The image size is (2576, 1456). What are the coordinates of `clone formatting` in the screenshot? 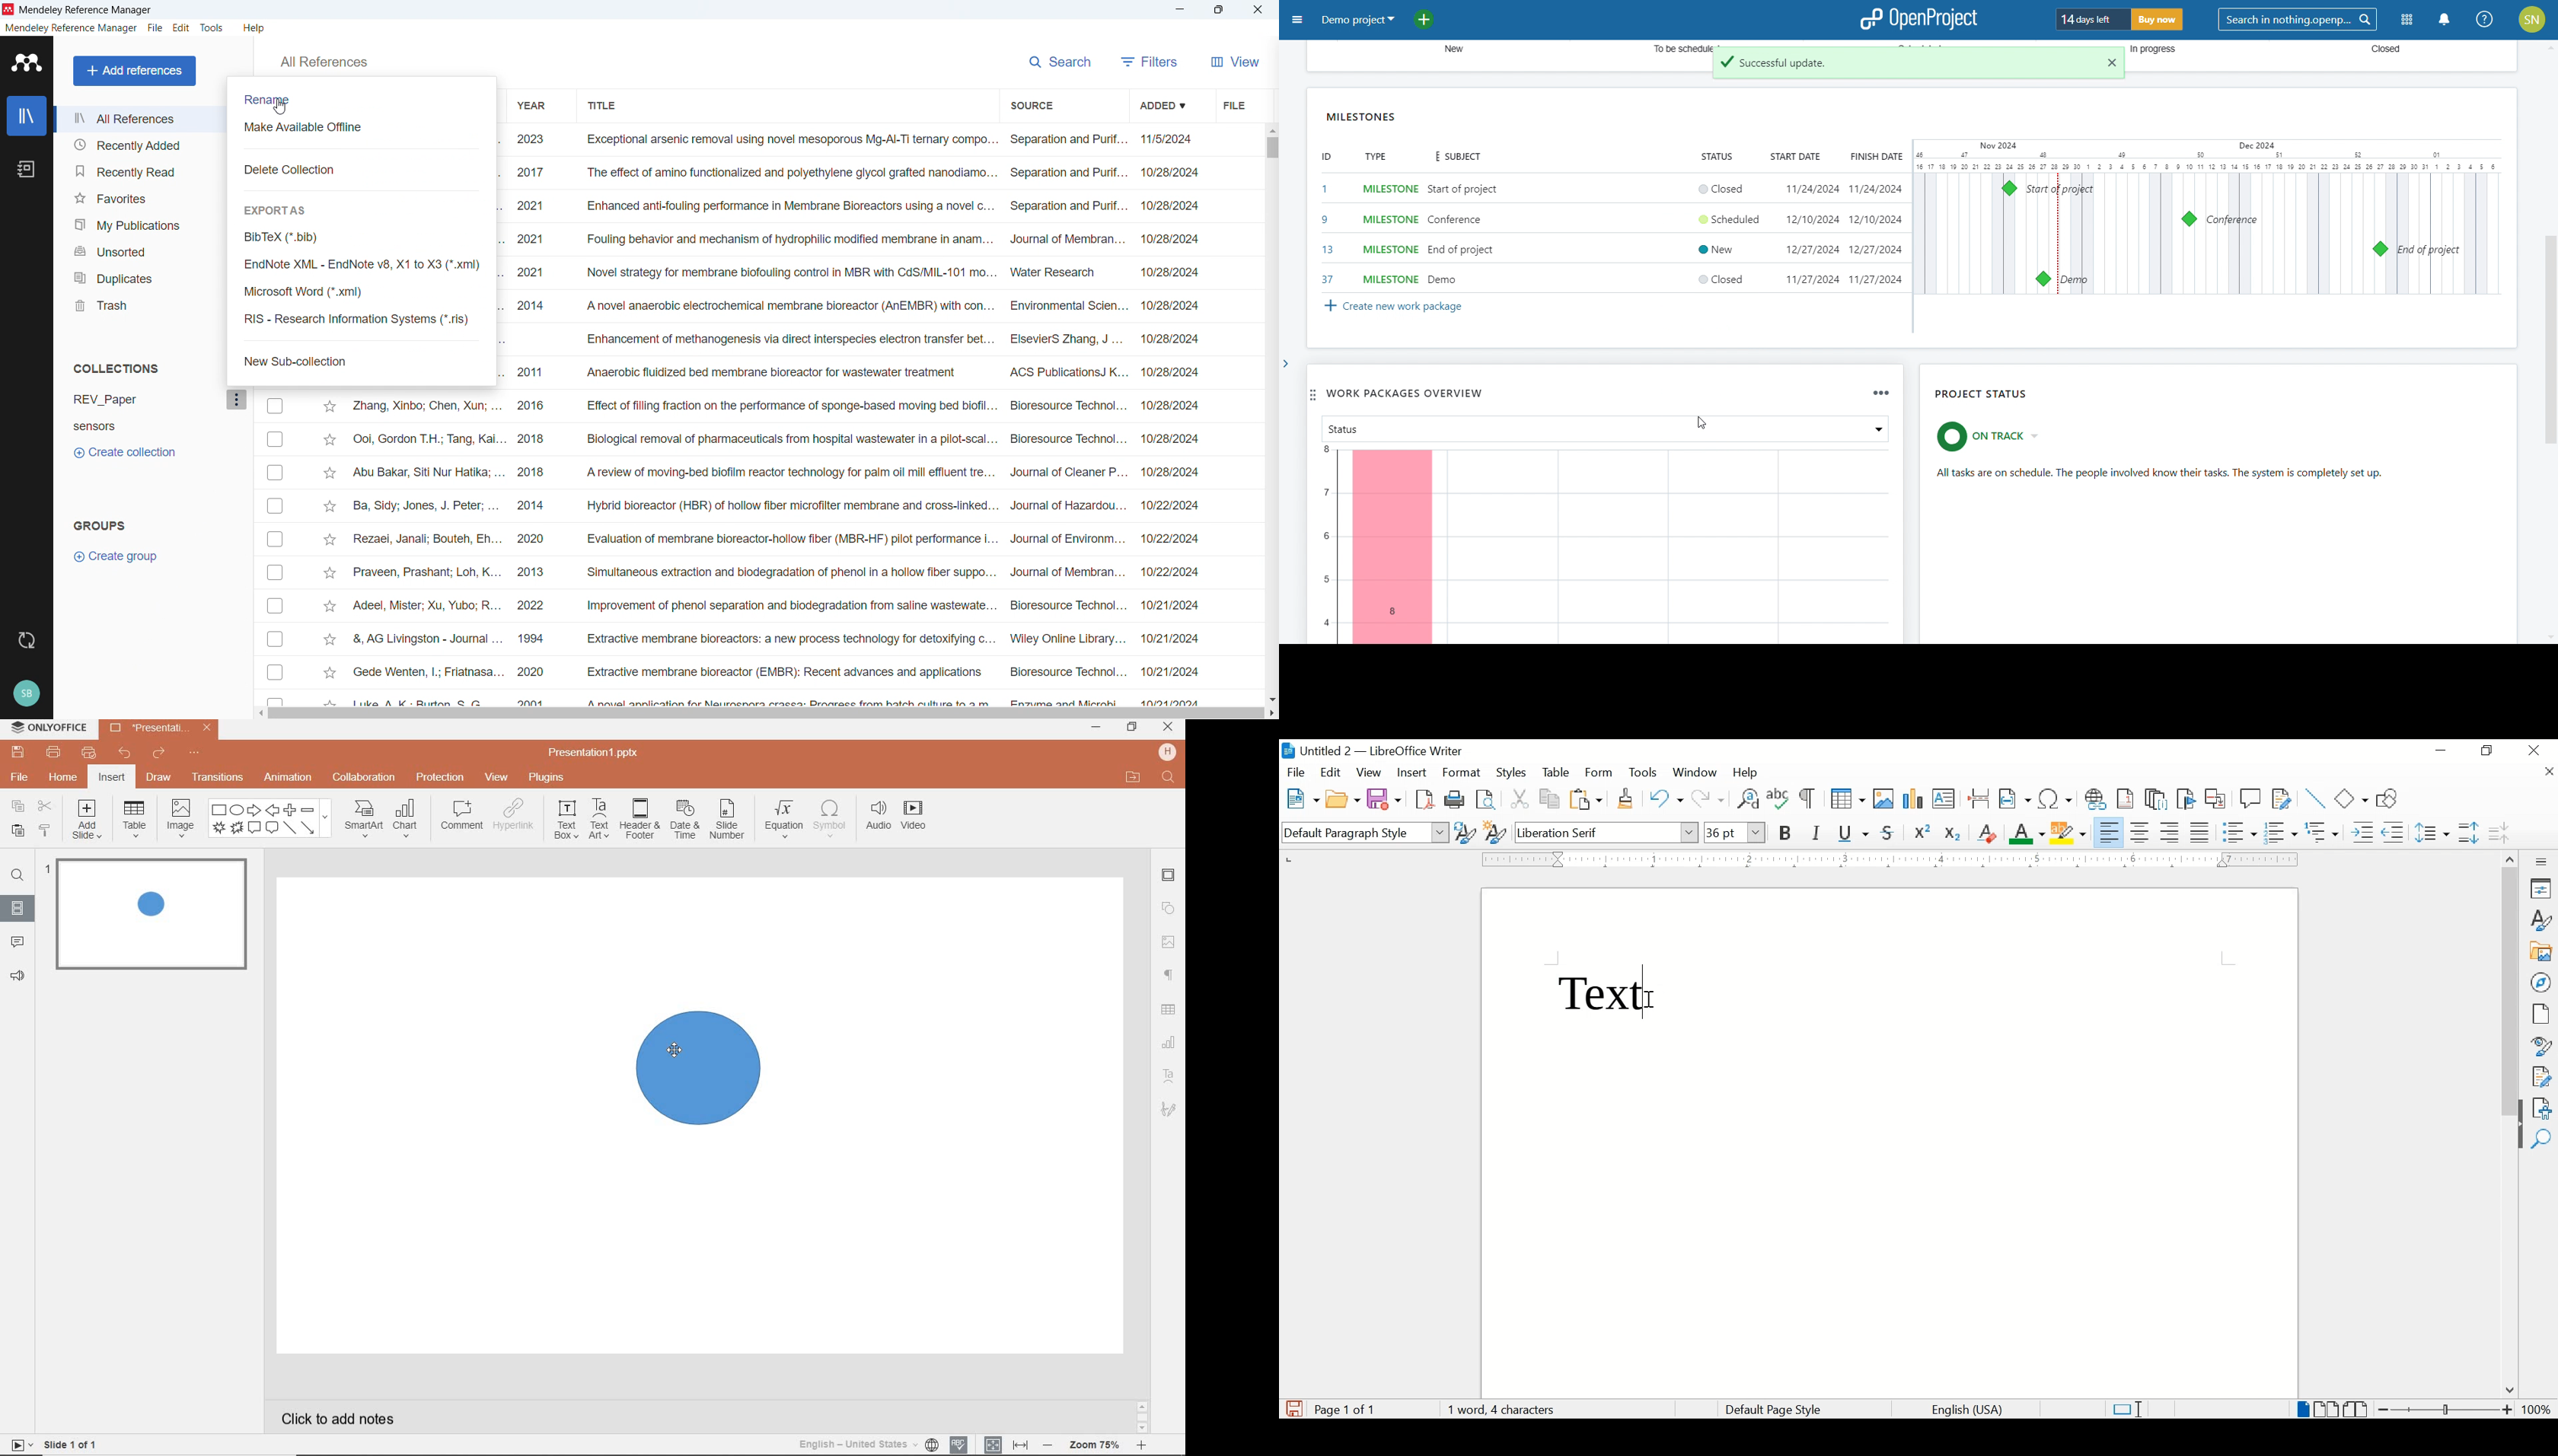 It's located at (1627, 799).